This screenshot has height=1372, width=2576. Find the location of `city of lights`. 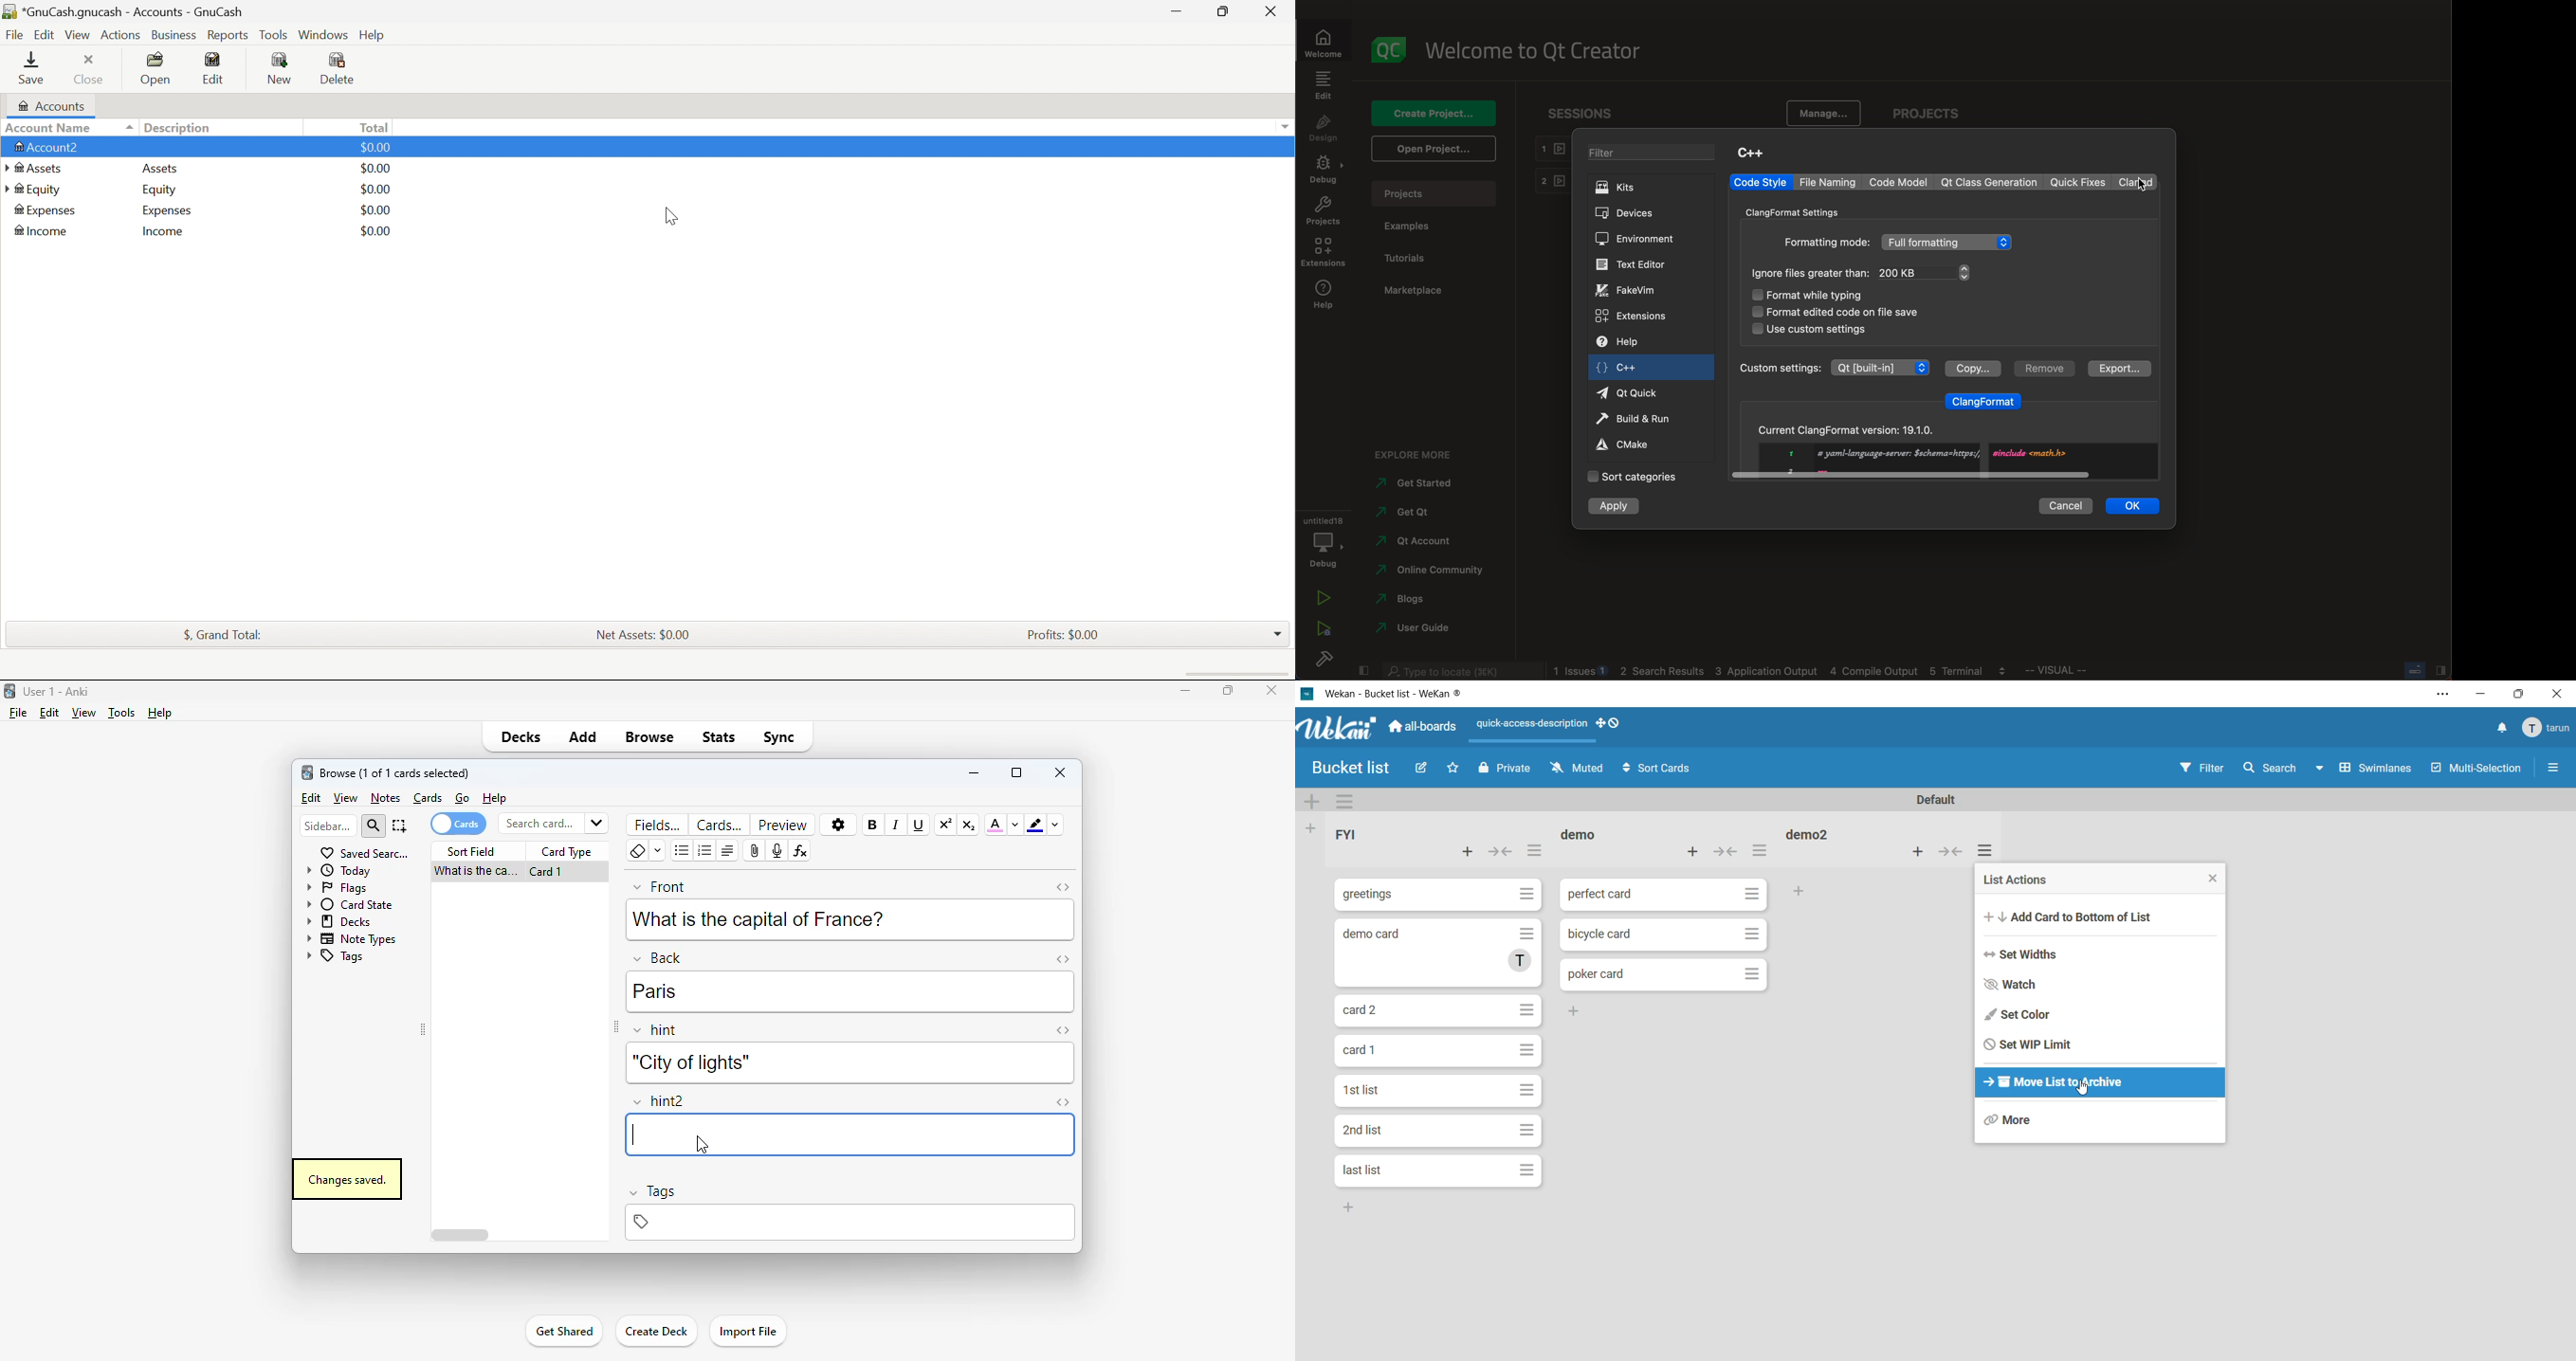

city of lights is located at coordinates (689, 1062).